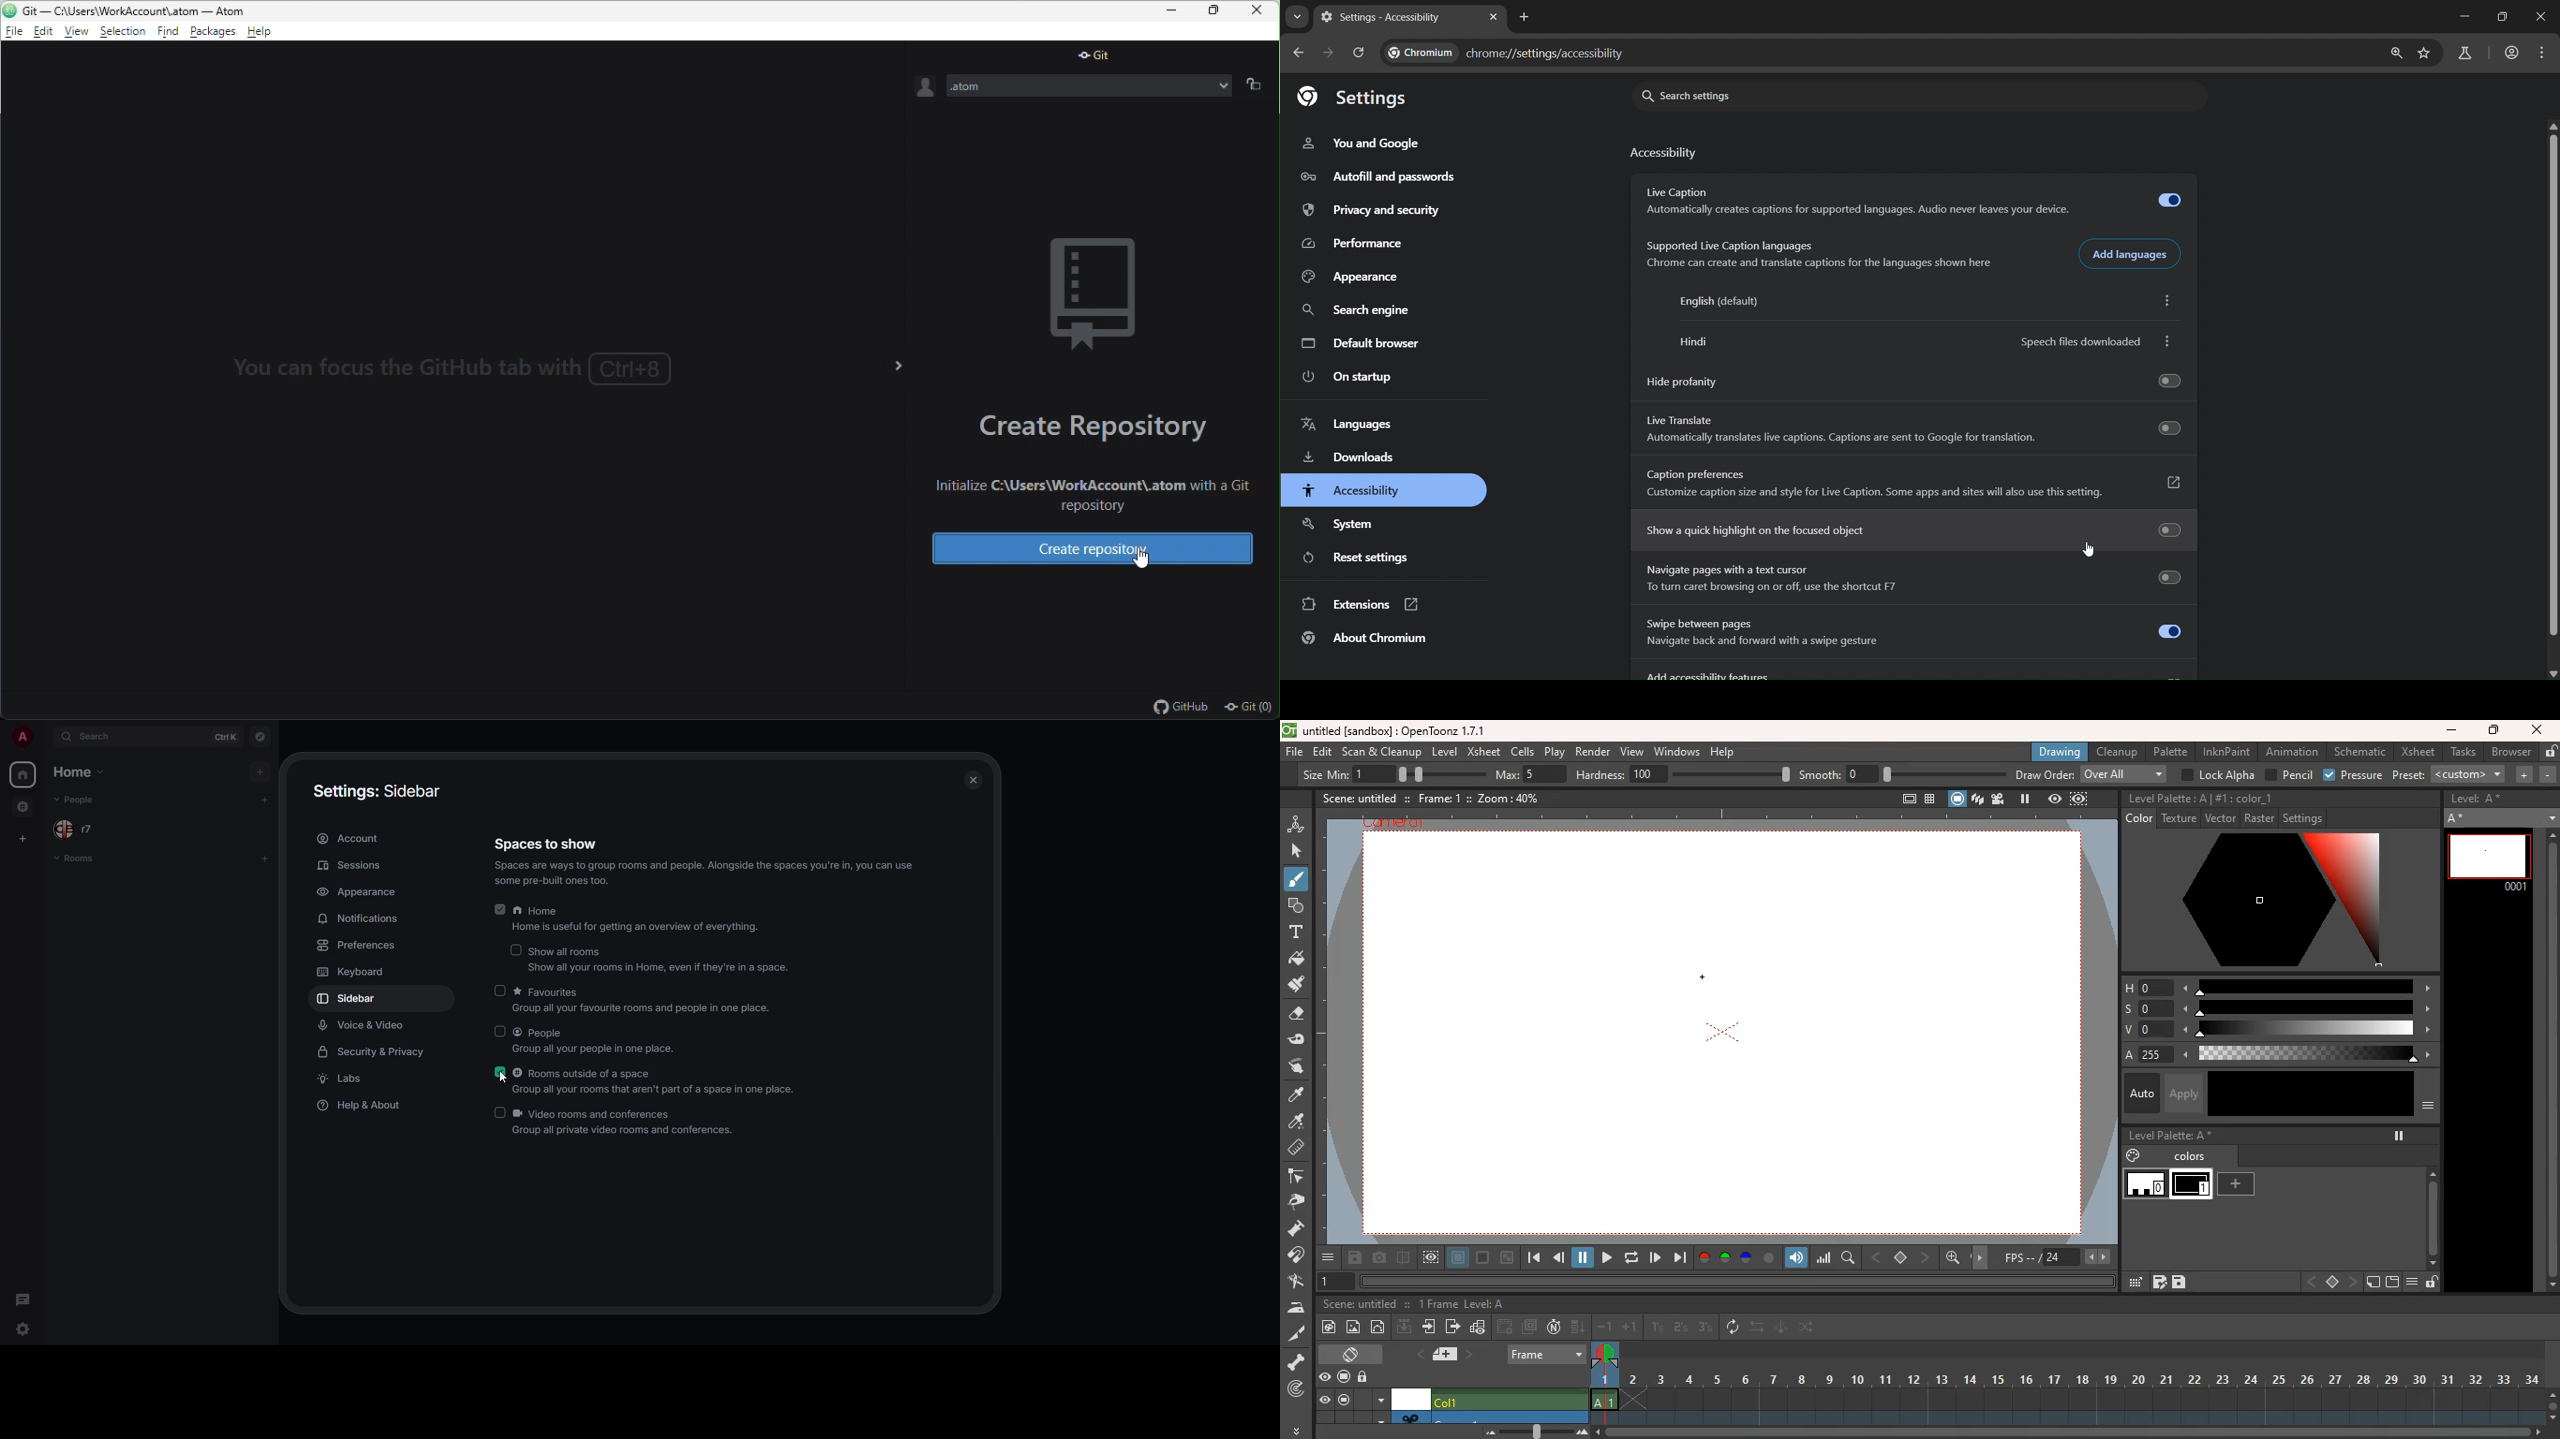 Image resolution: width=2576 pixels, height=1456 pixels. I want to click on >, so click(899, 369).